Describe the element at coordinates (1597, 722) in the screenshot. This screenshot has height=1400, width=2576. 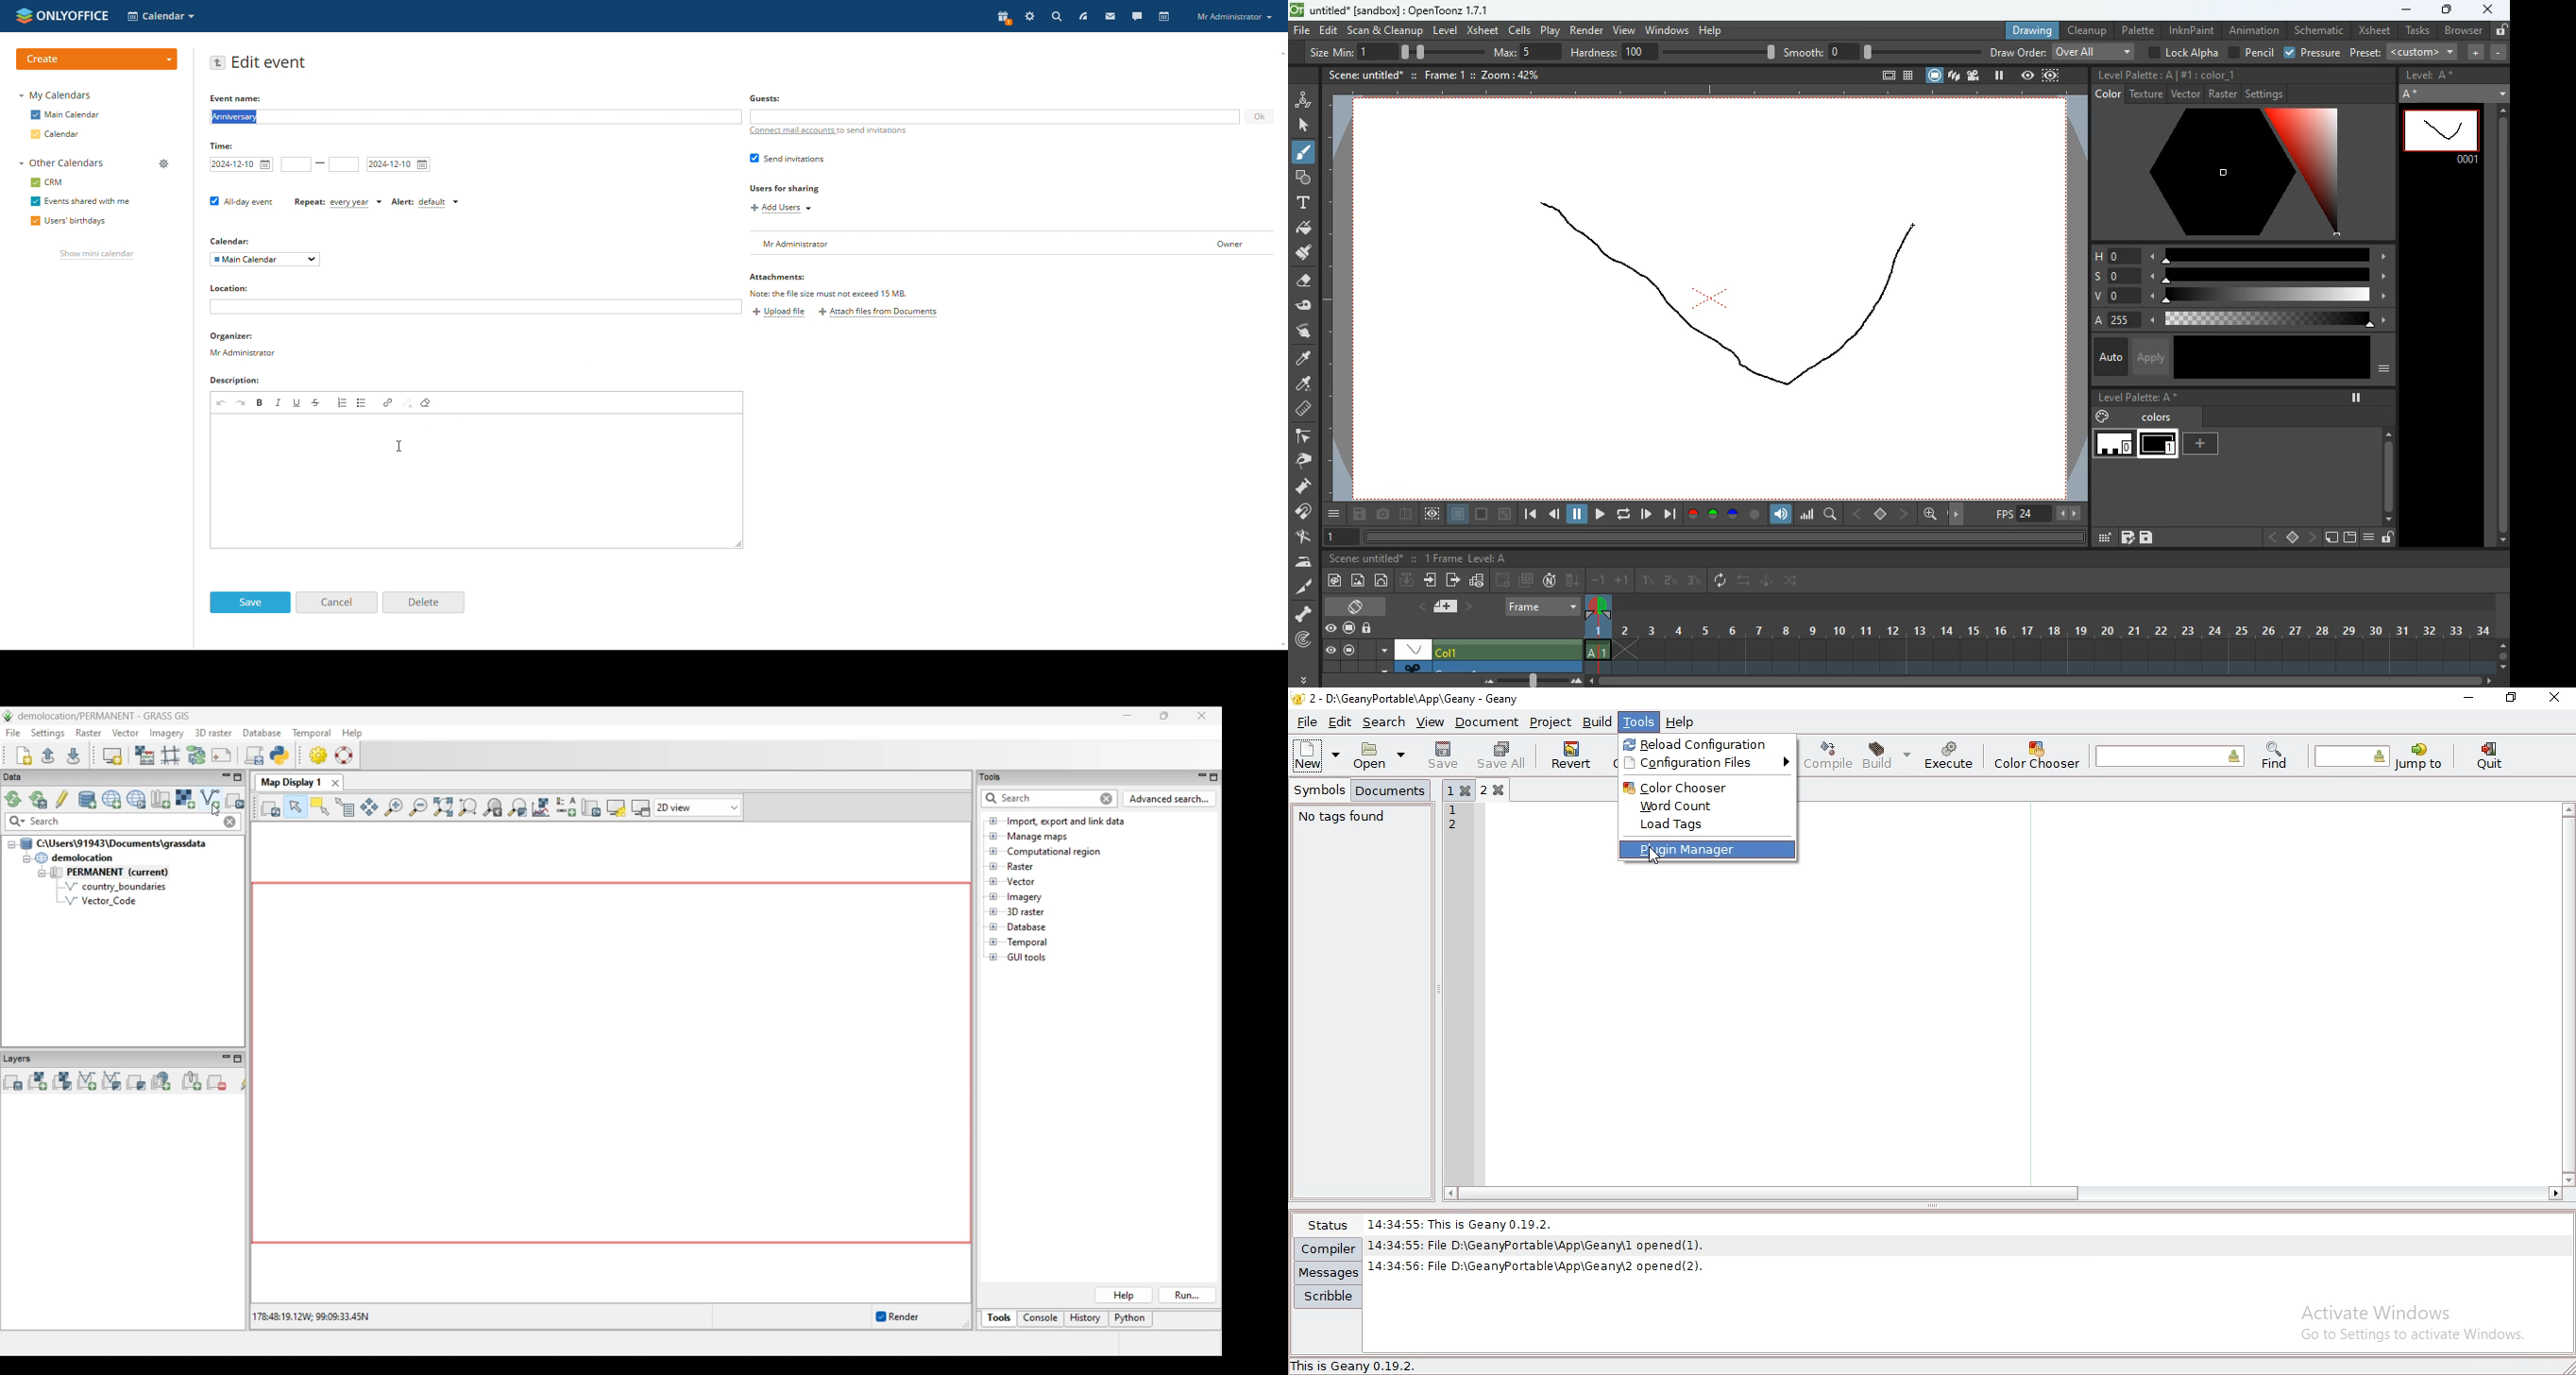
I see `build` at that location.